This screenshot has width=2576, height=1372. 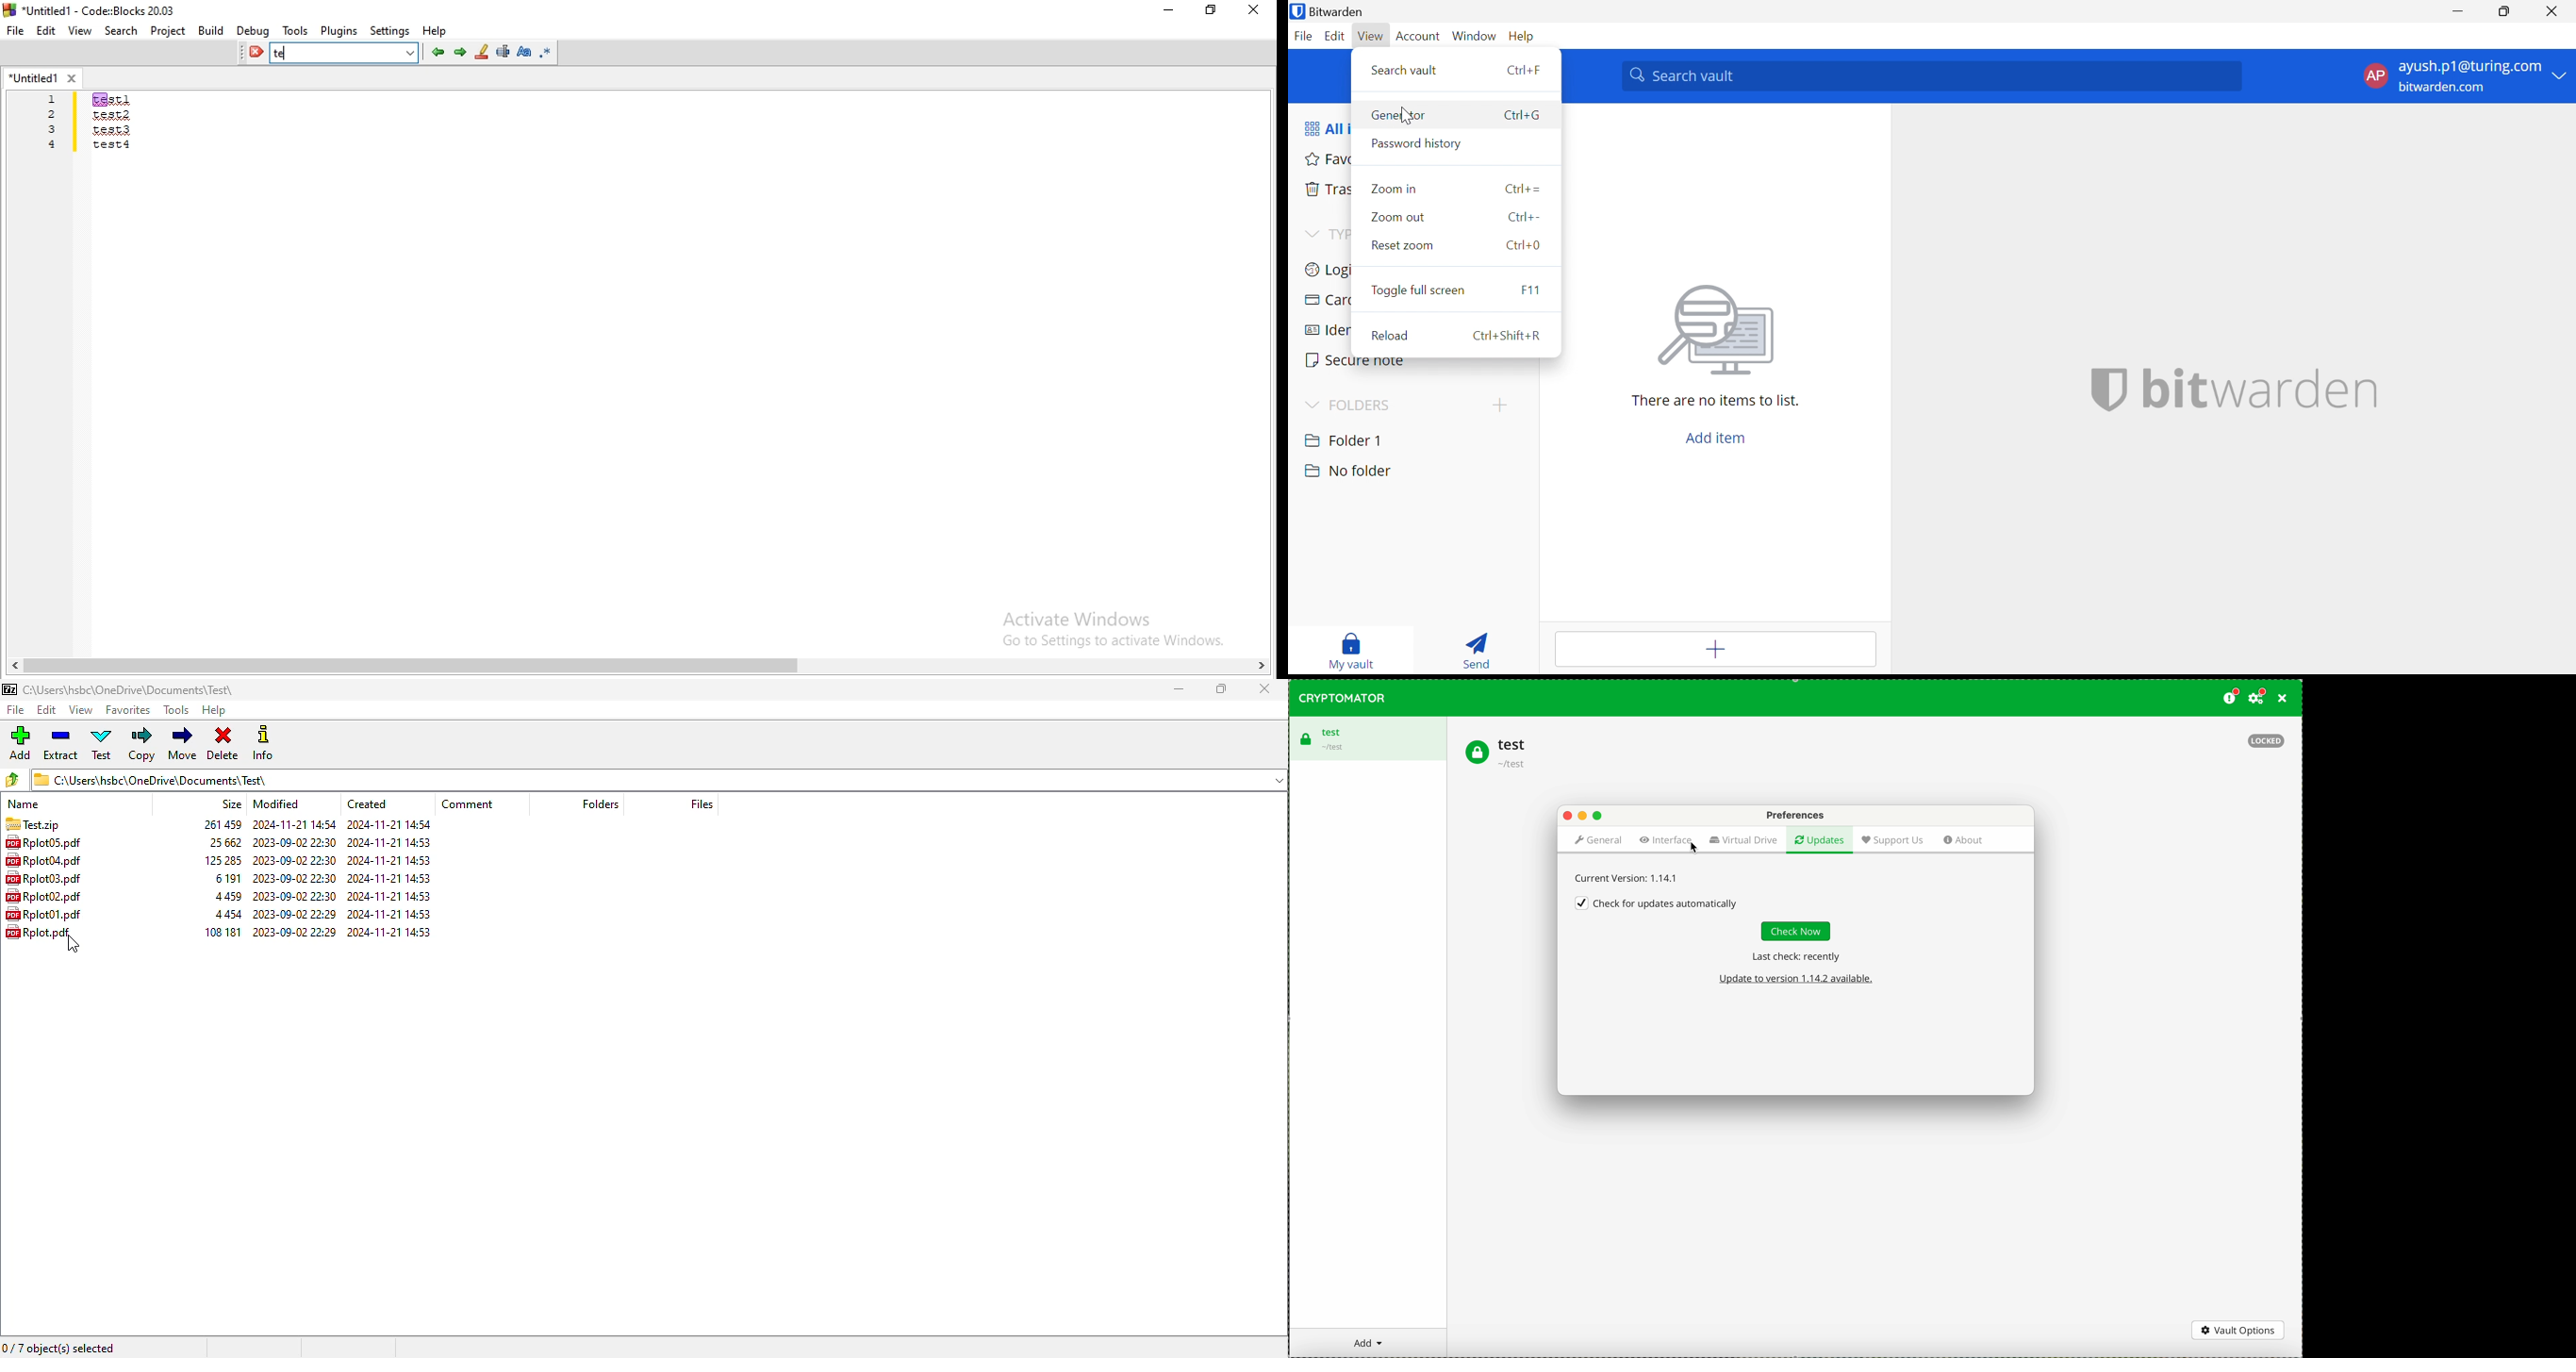 What do you see at coordinates (291, 53) in the screenshot?
I see `te` at bounding box center [291, 53].